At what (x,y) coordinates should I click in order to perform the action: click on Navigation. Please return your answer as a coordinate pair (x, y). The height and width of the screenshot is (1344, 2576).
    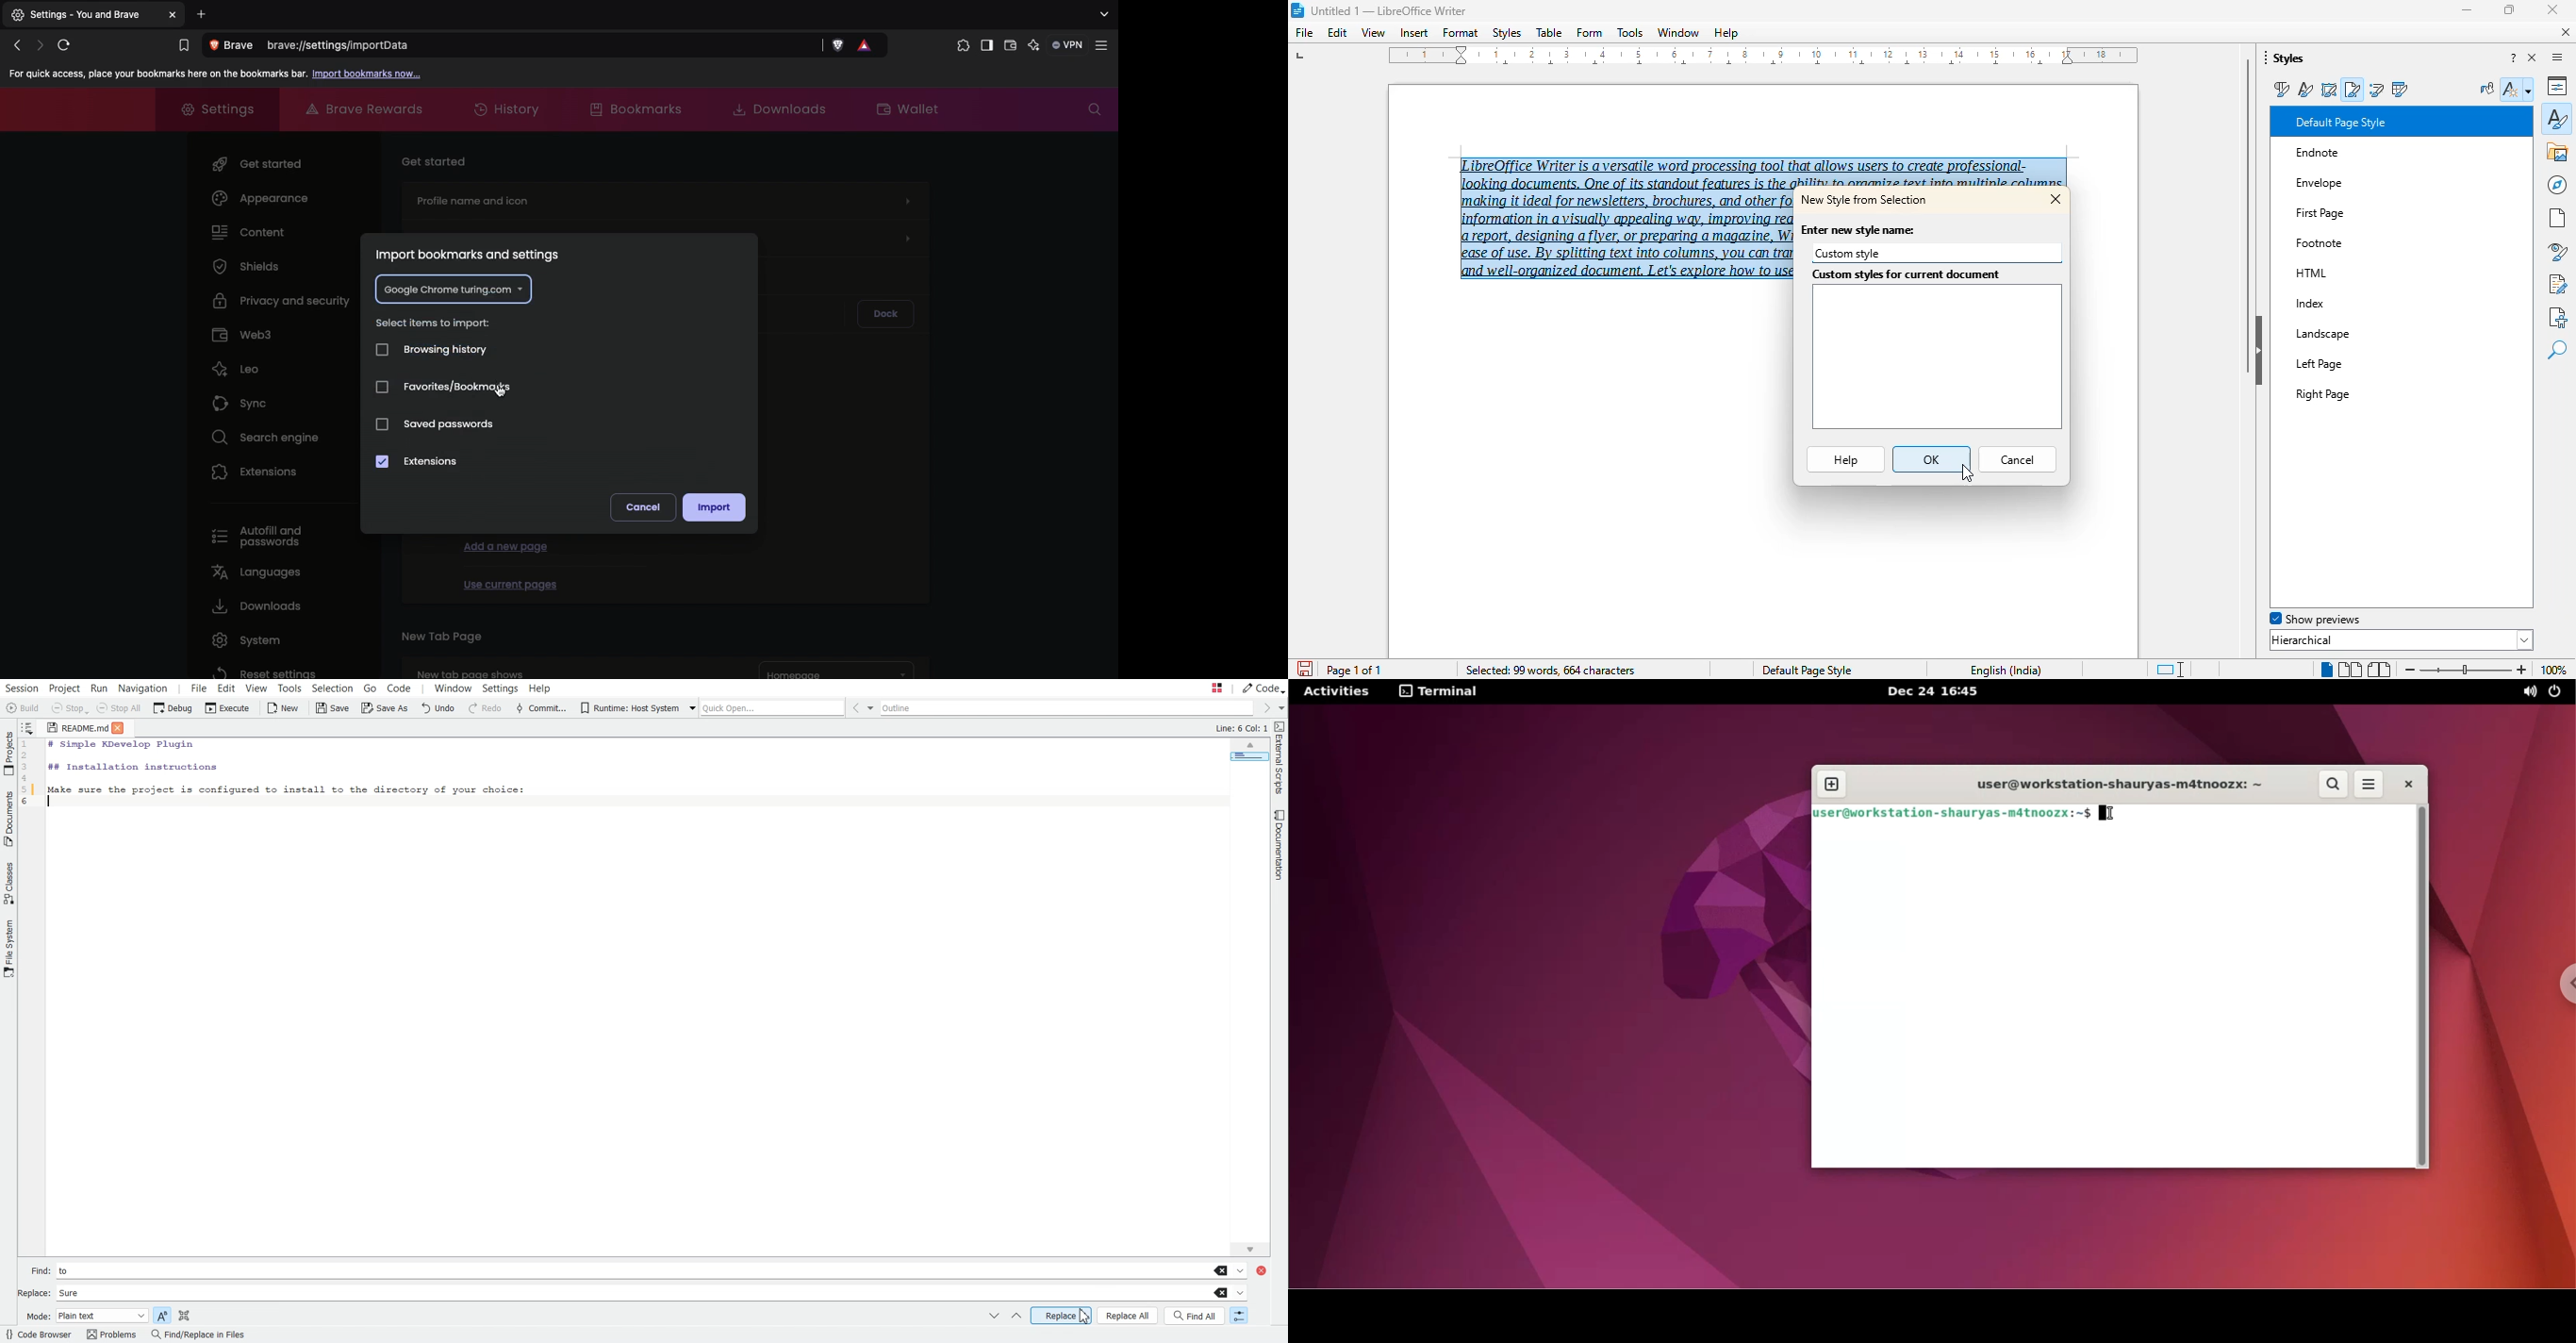
    Looking at the image, I should click on (144, 688).